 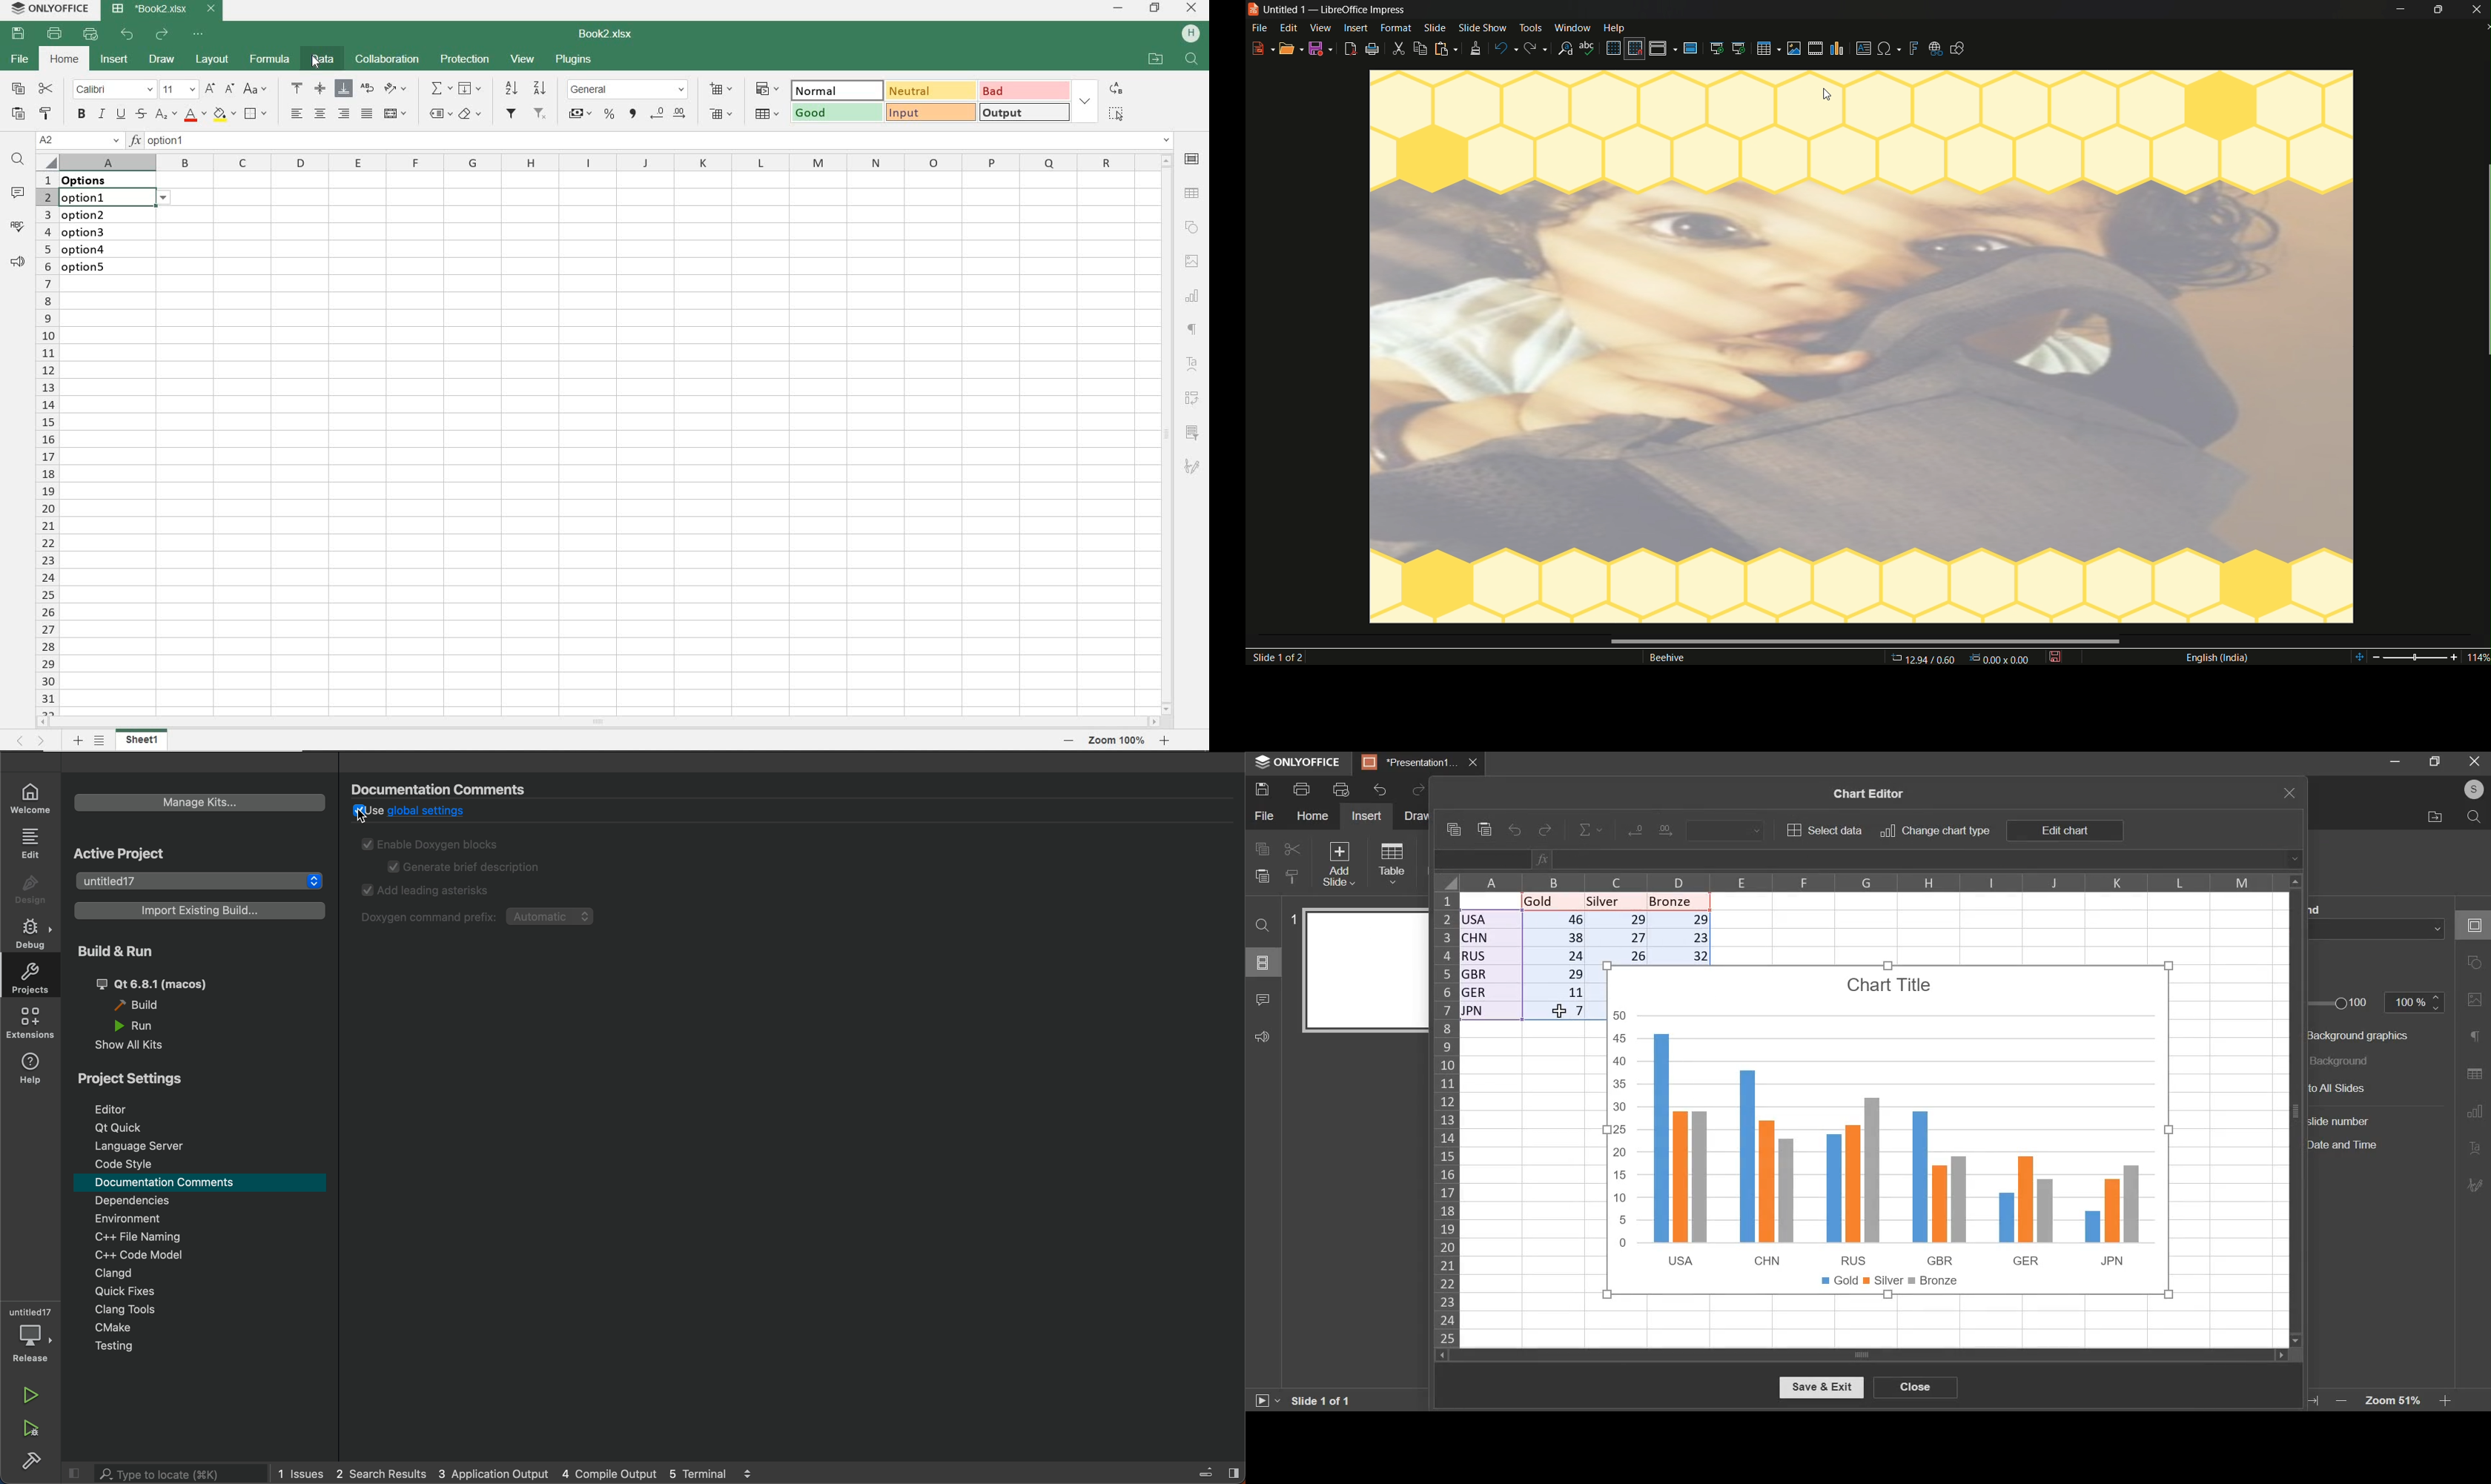 I want to click on zoom in, so click(x=2445, y=1402).